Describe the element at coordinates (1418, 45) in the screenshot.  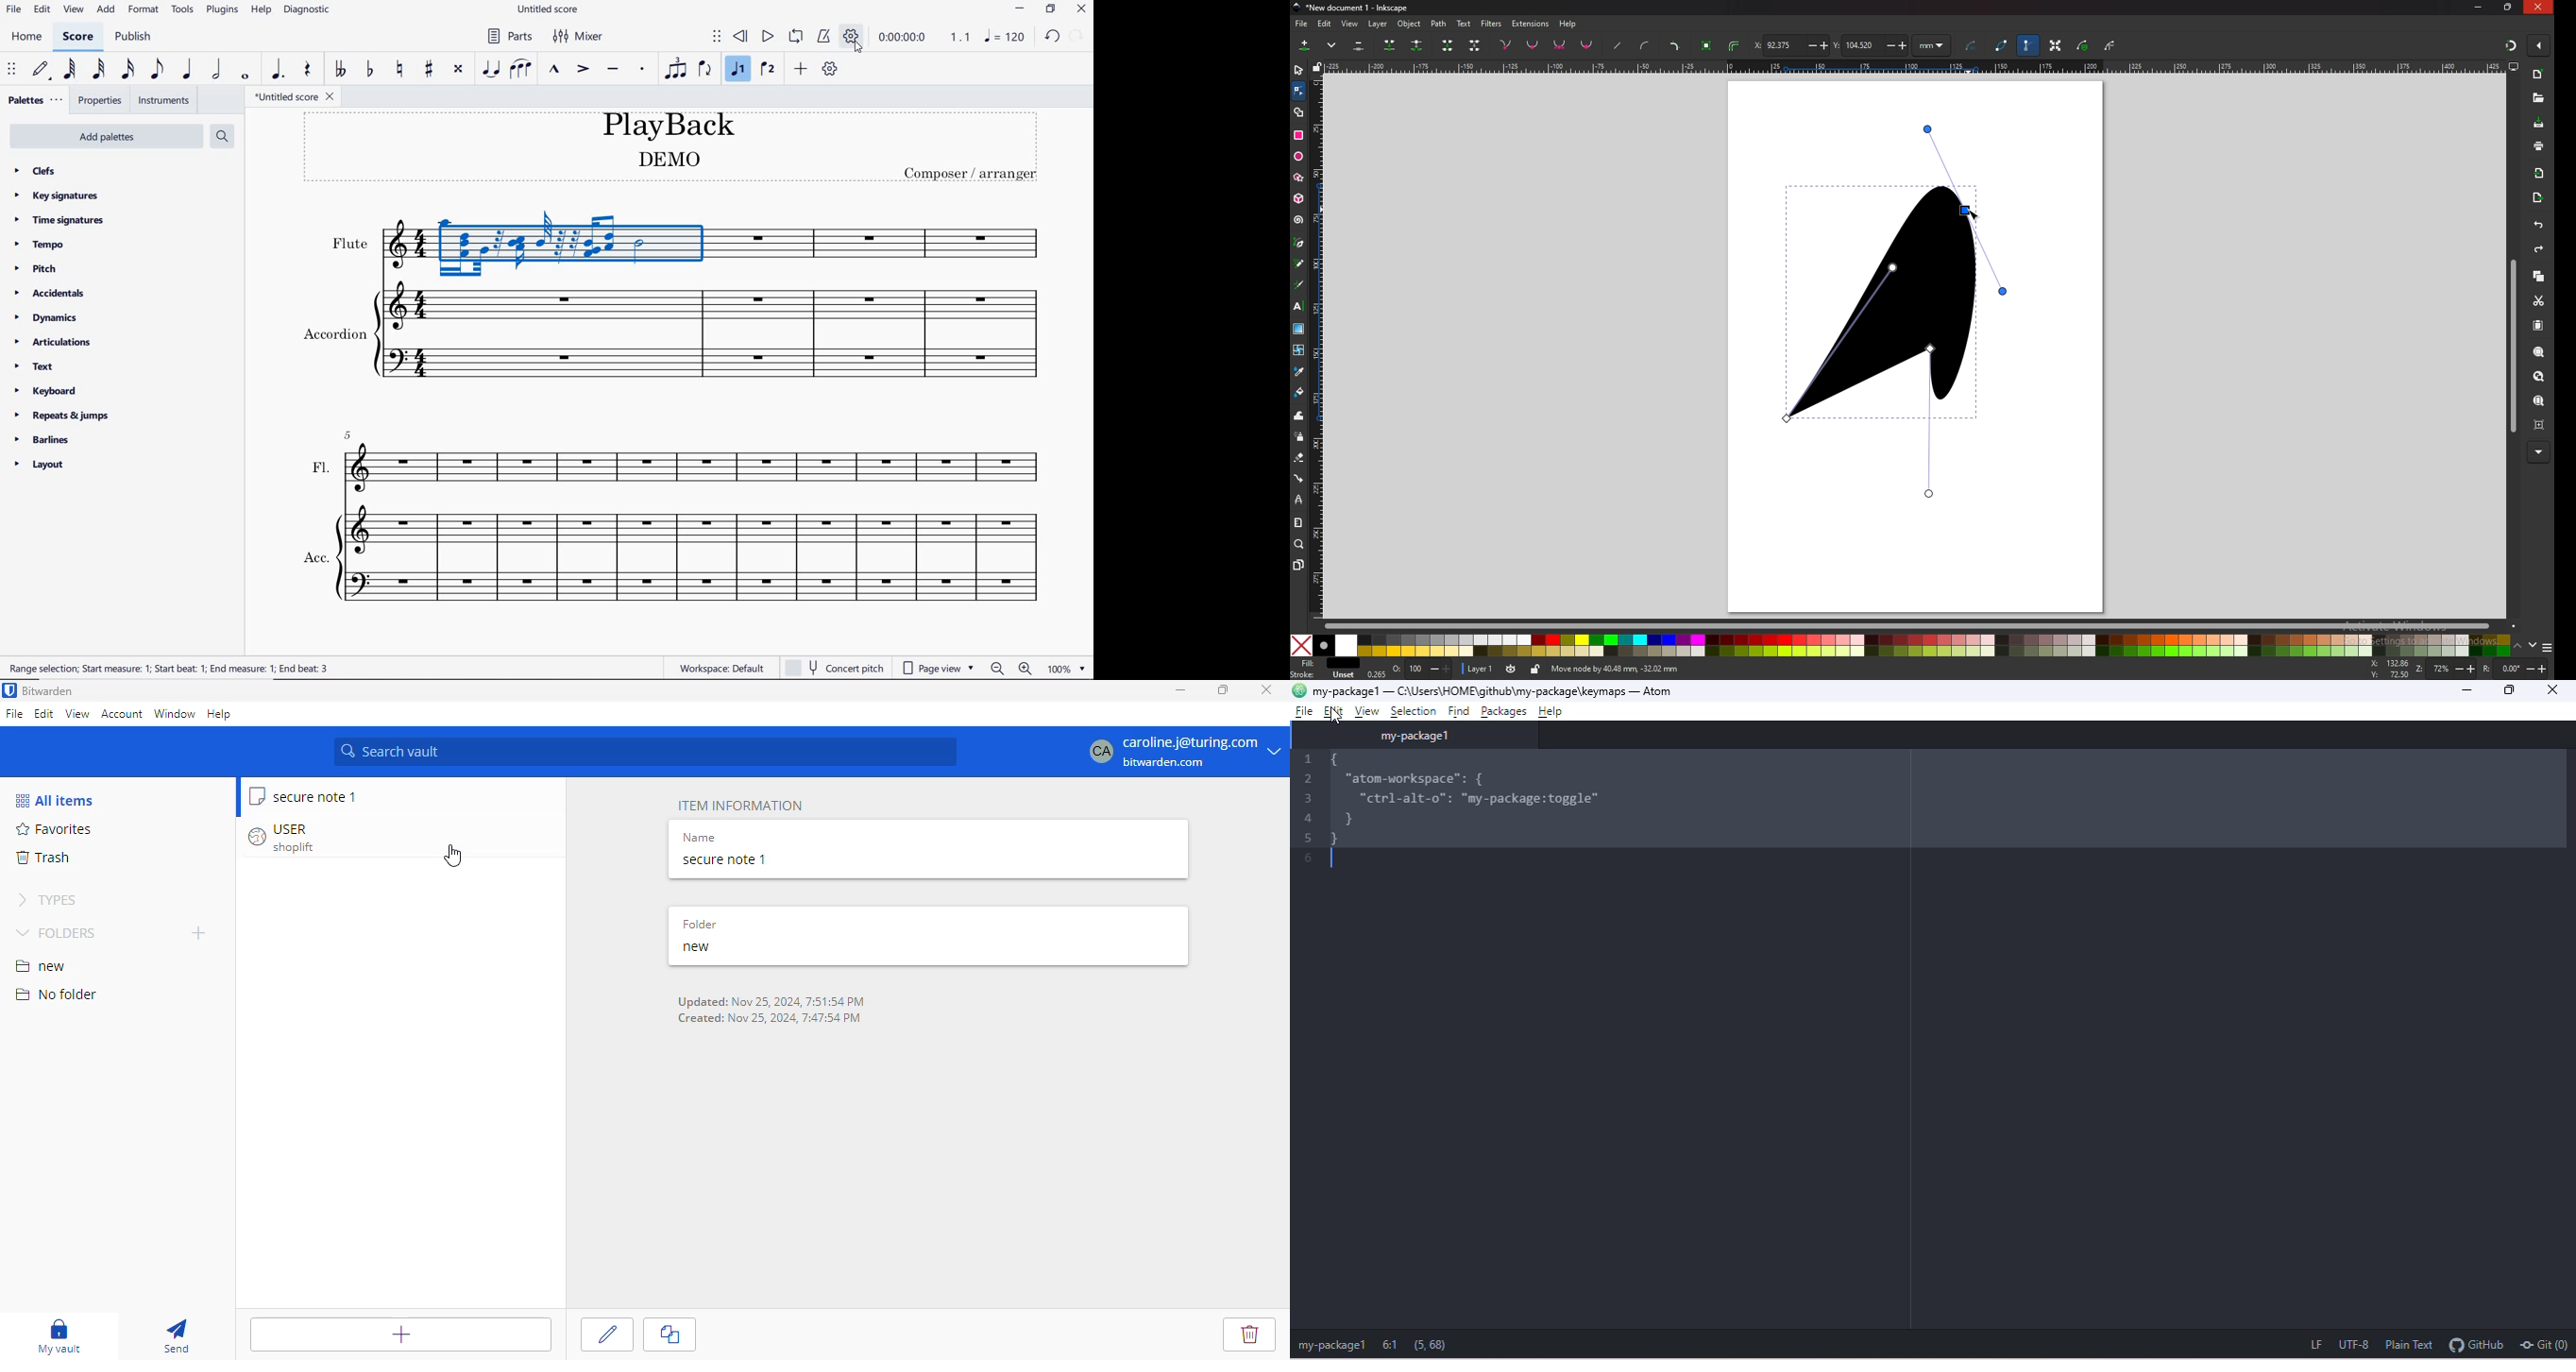
I see `break paths` at that location.